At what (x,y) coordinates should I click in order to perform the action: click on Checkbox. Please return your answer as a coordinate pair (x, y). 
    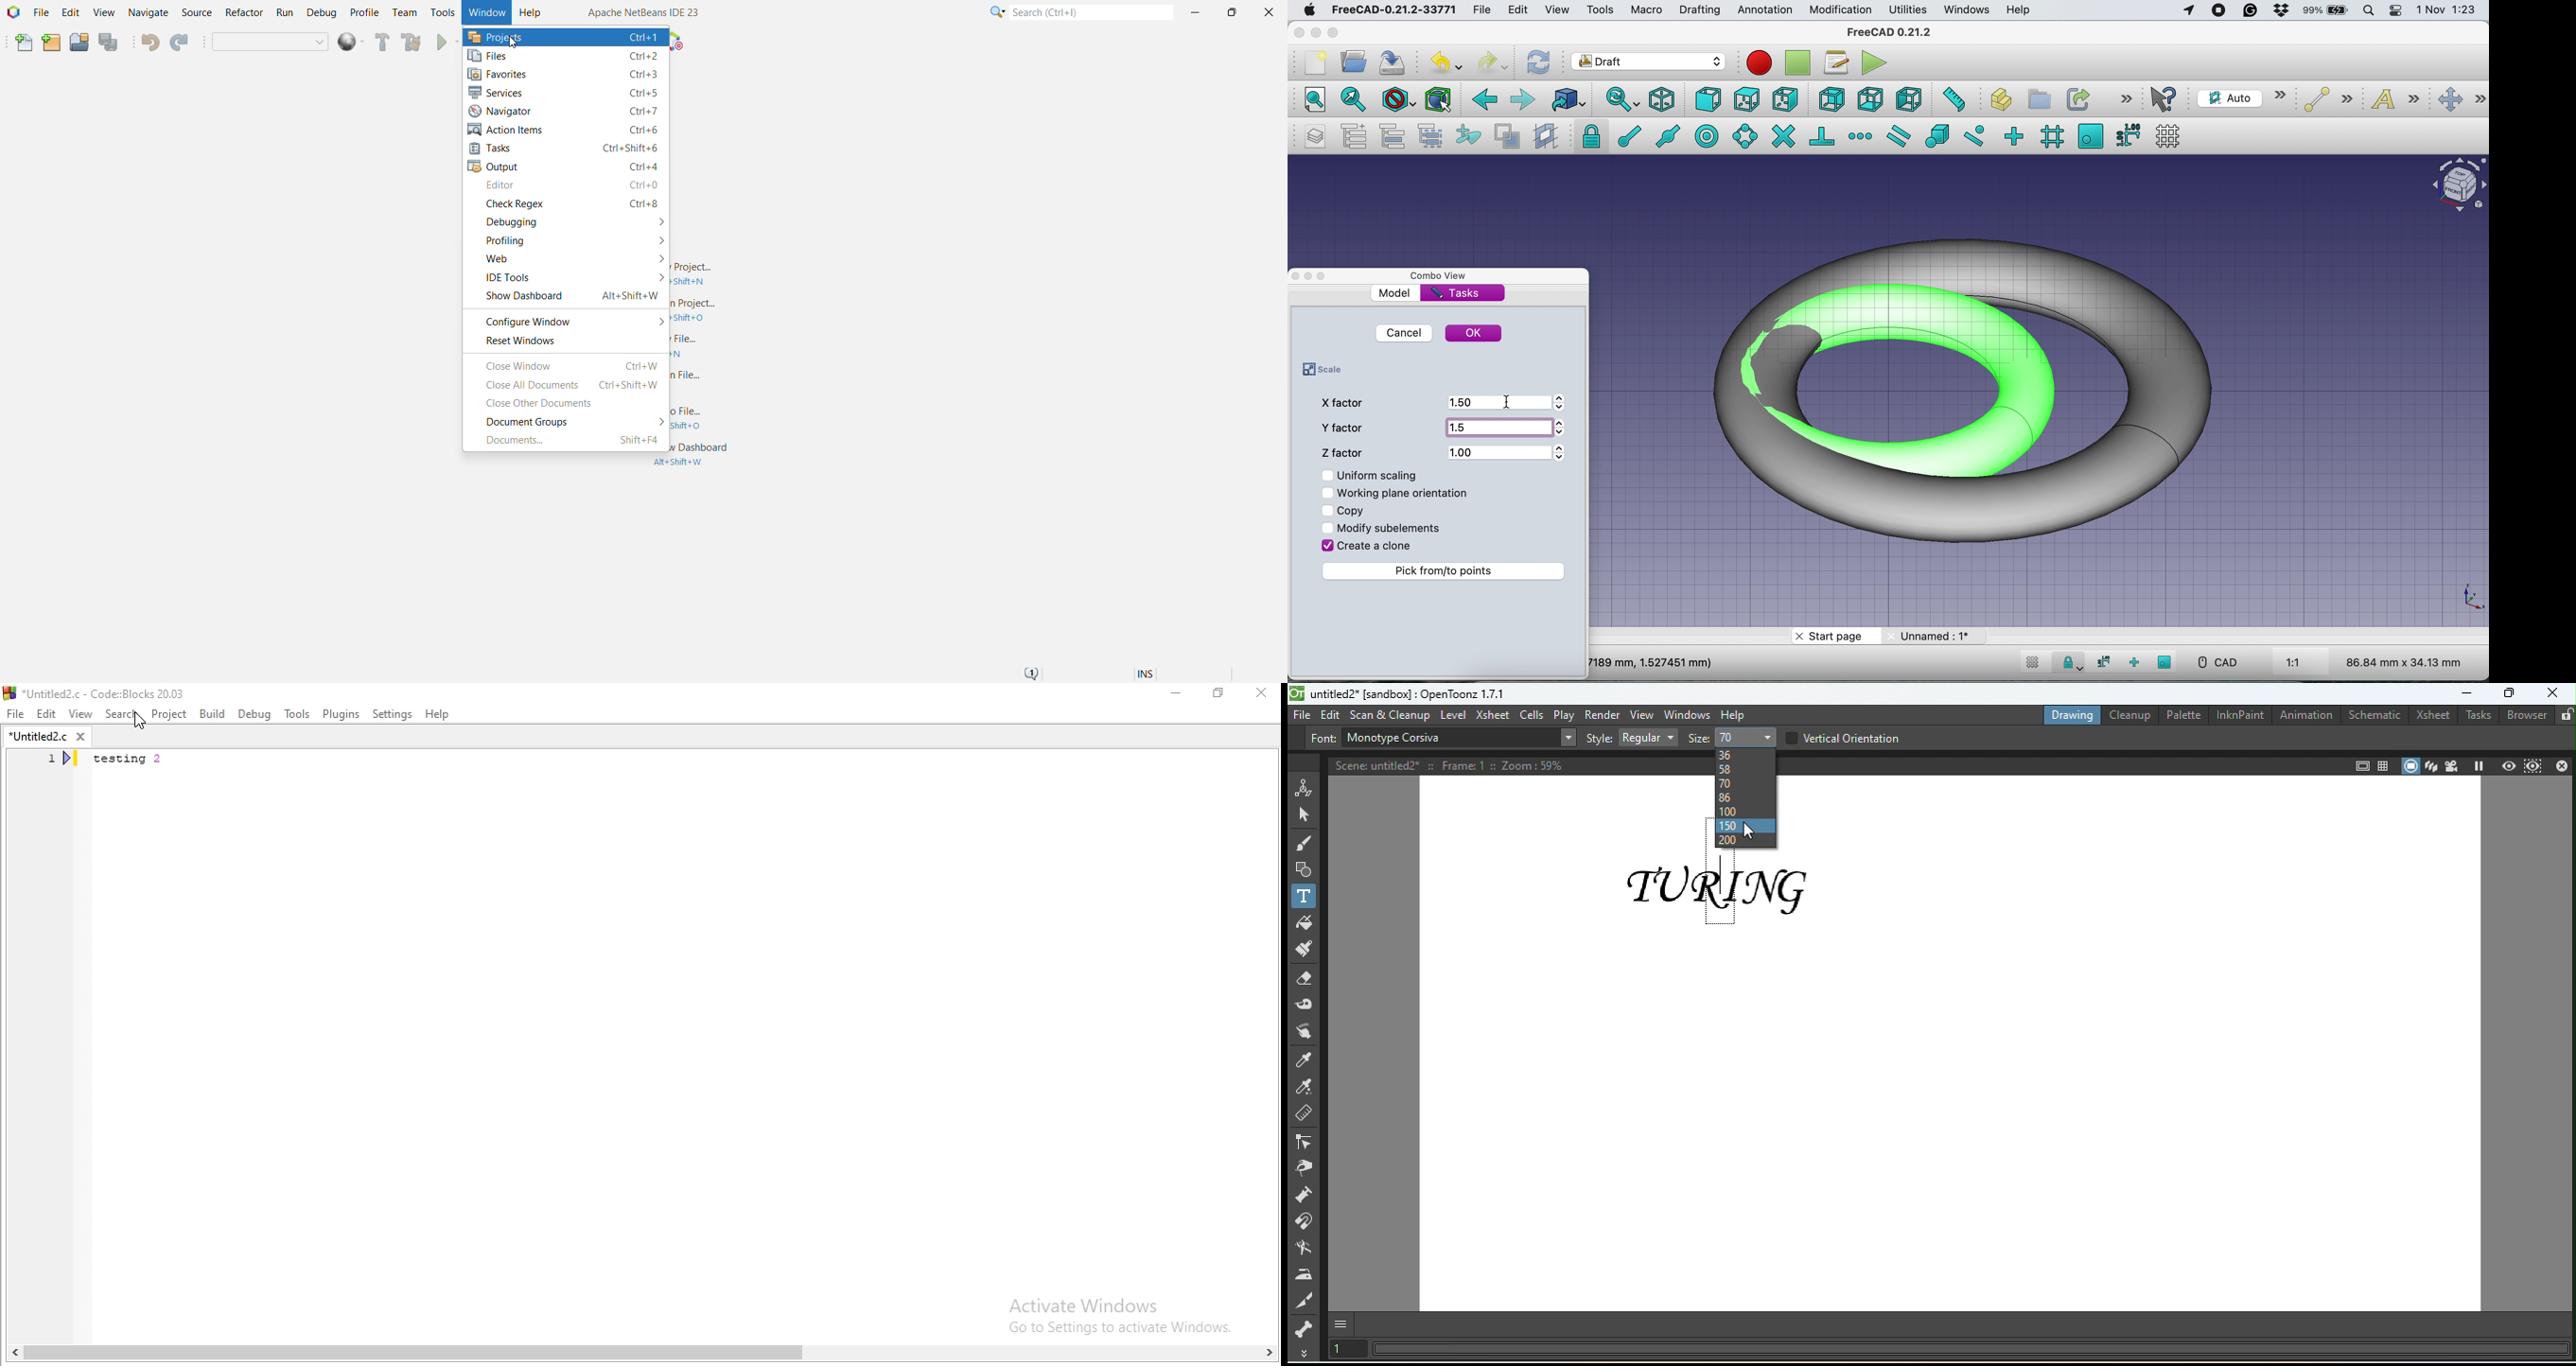
    Looking at the image, I should click on (1328, 510).